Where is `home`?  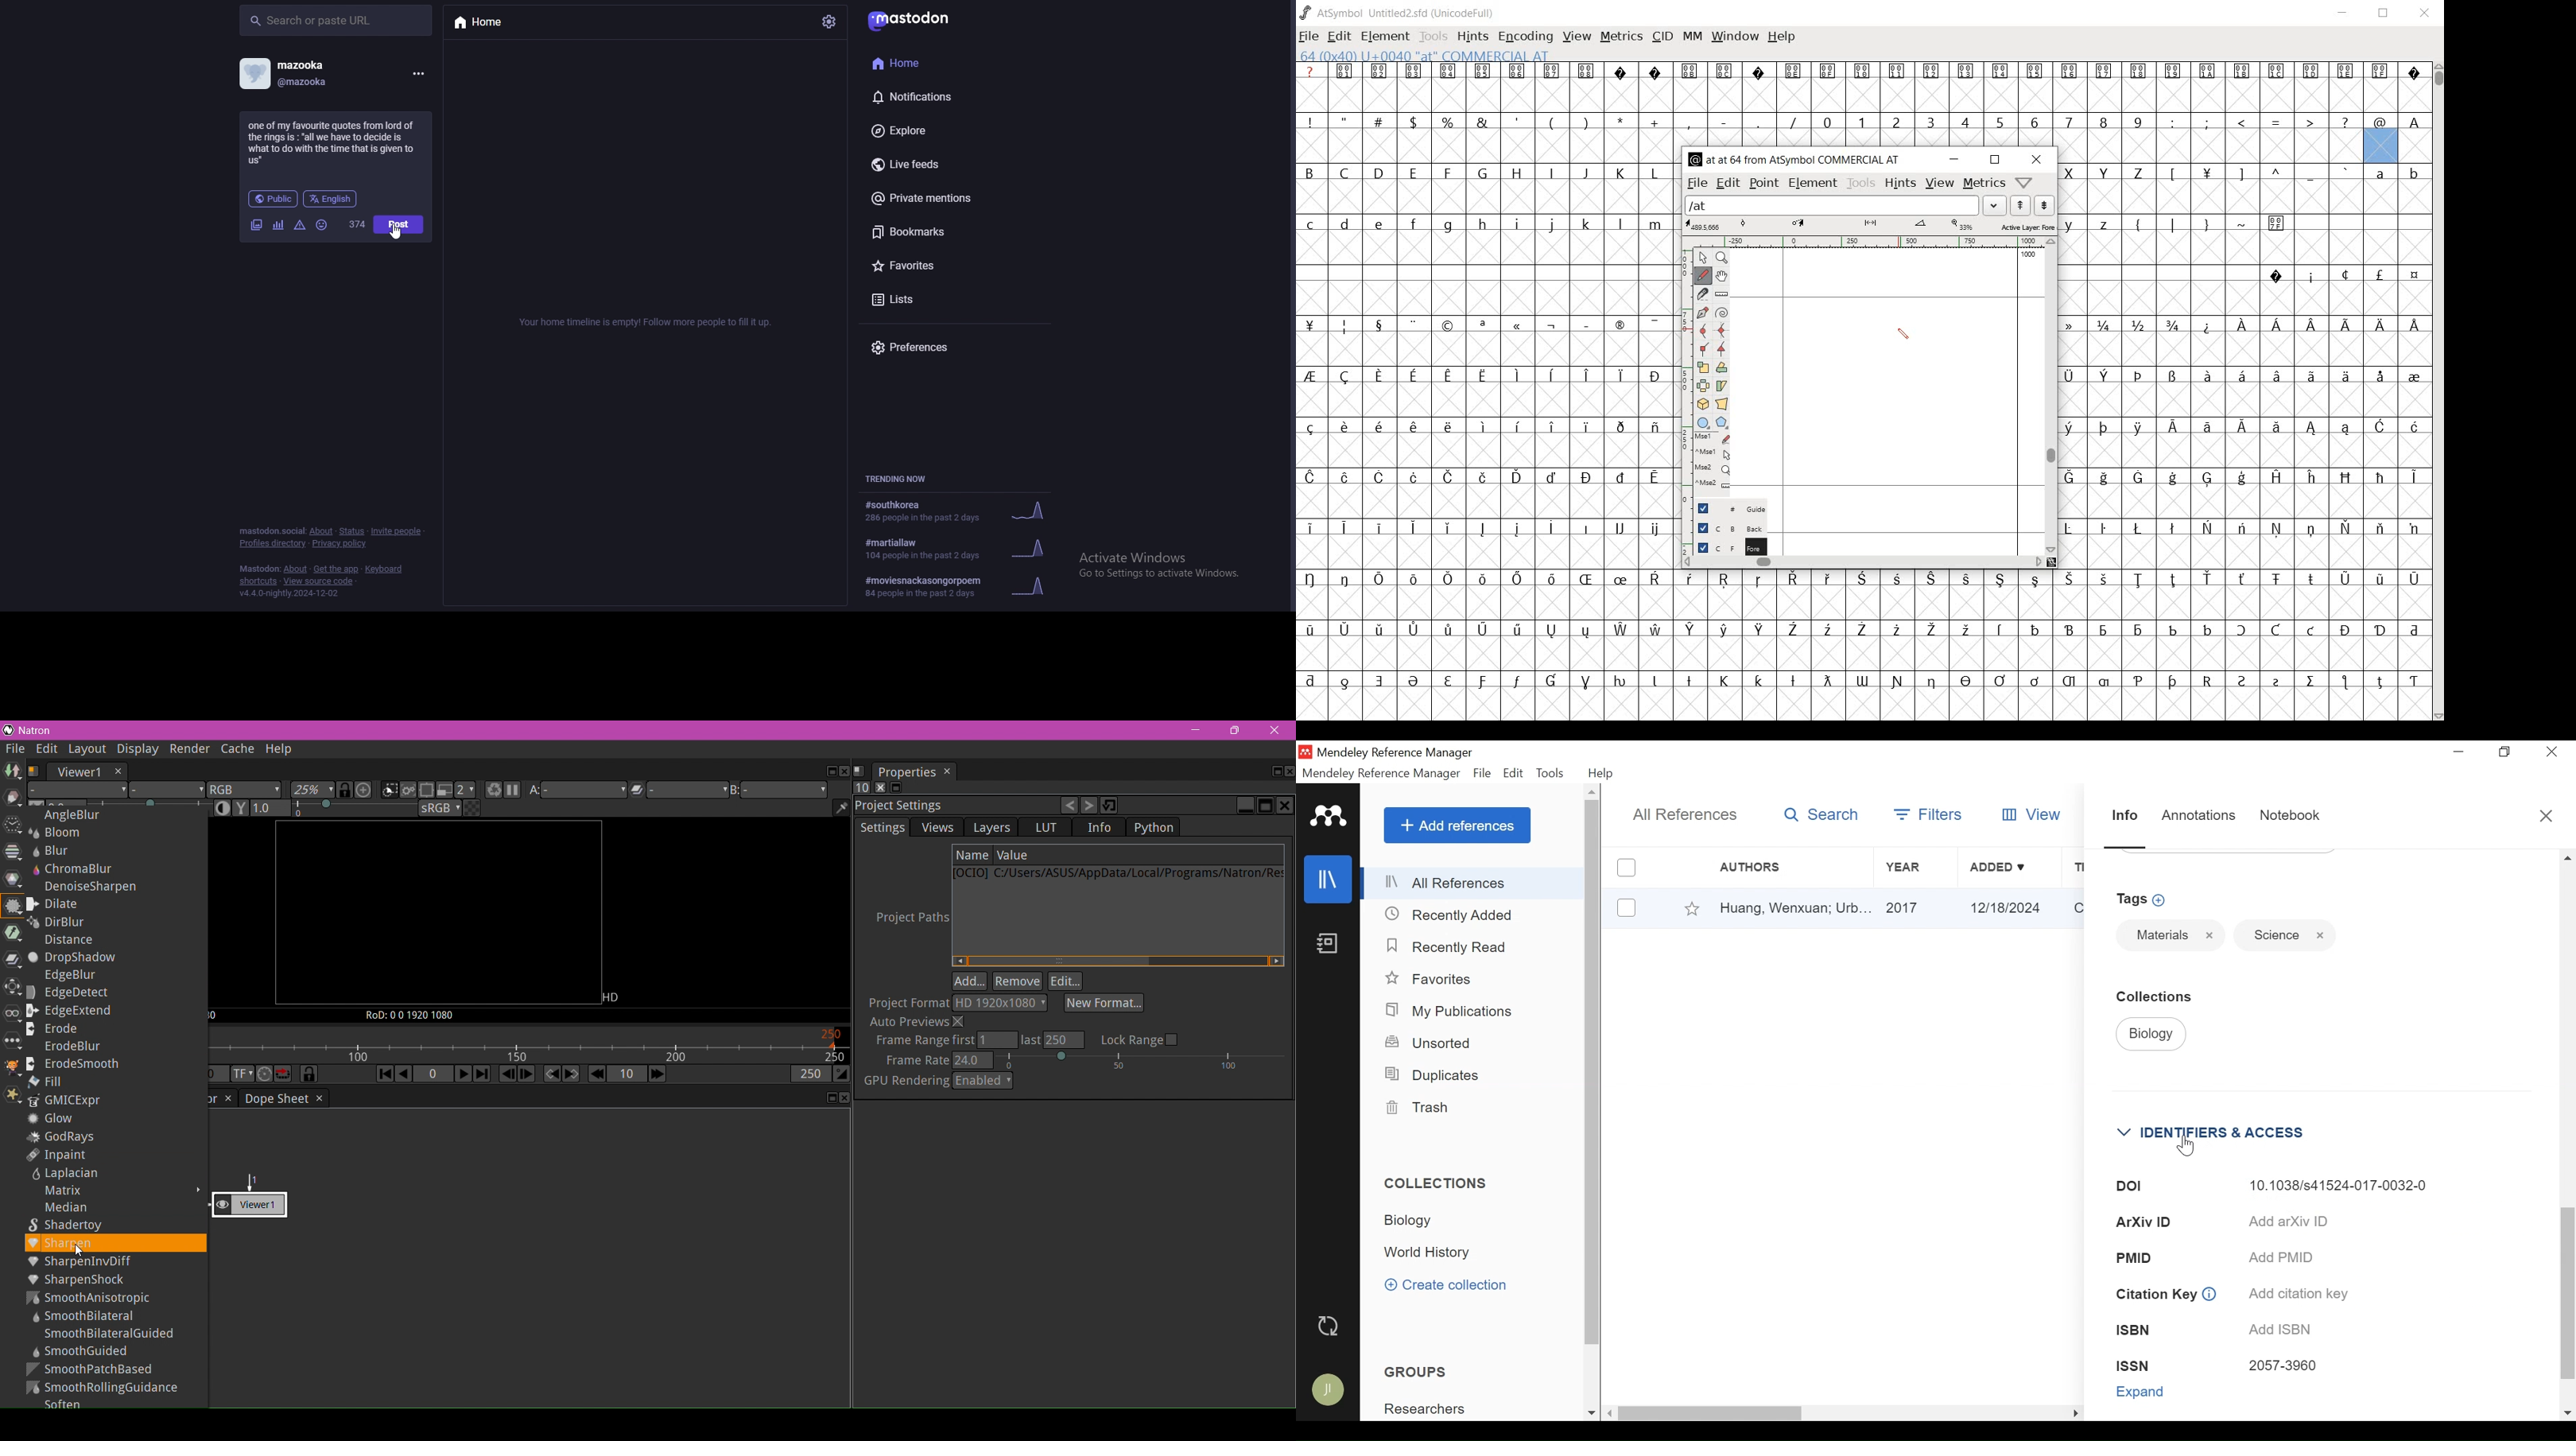
home is located at coordinates (494, 24).